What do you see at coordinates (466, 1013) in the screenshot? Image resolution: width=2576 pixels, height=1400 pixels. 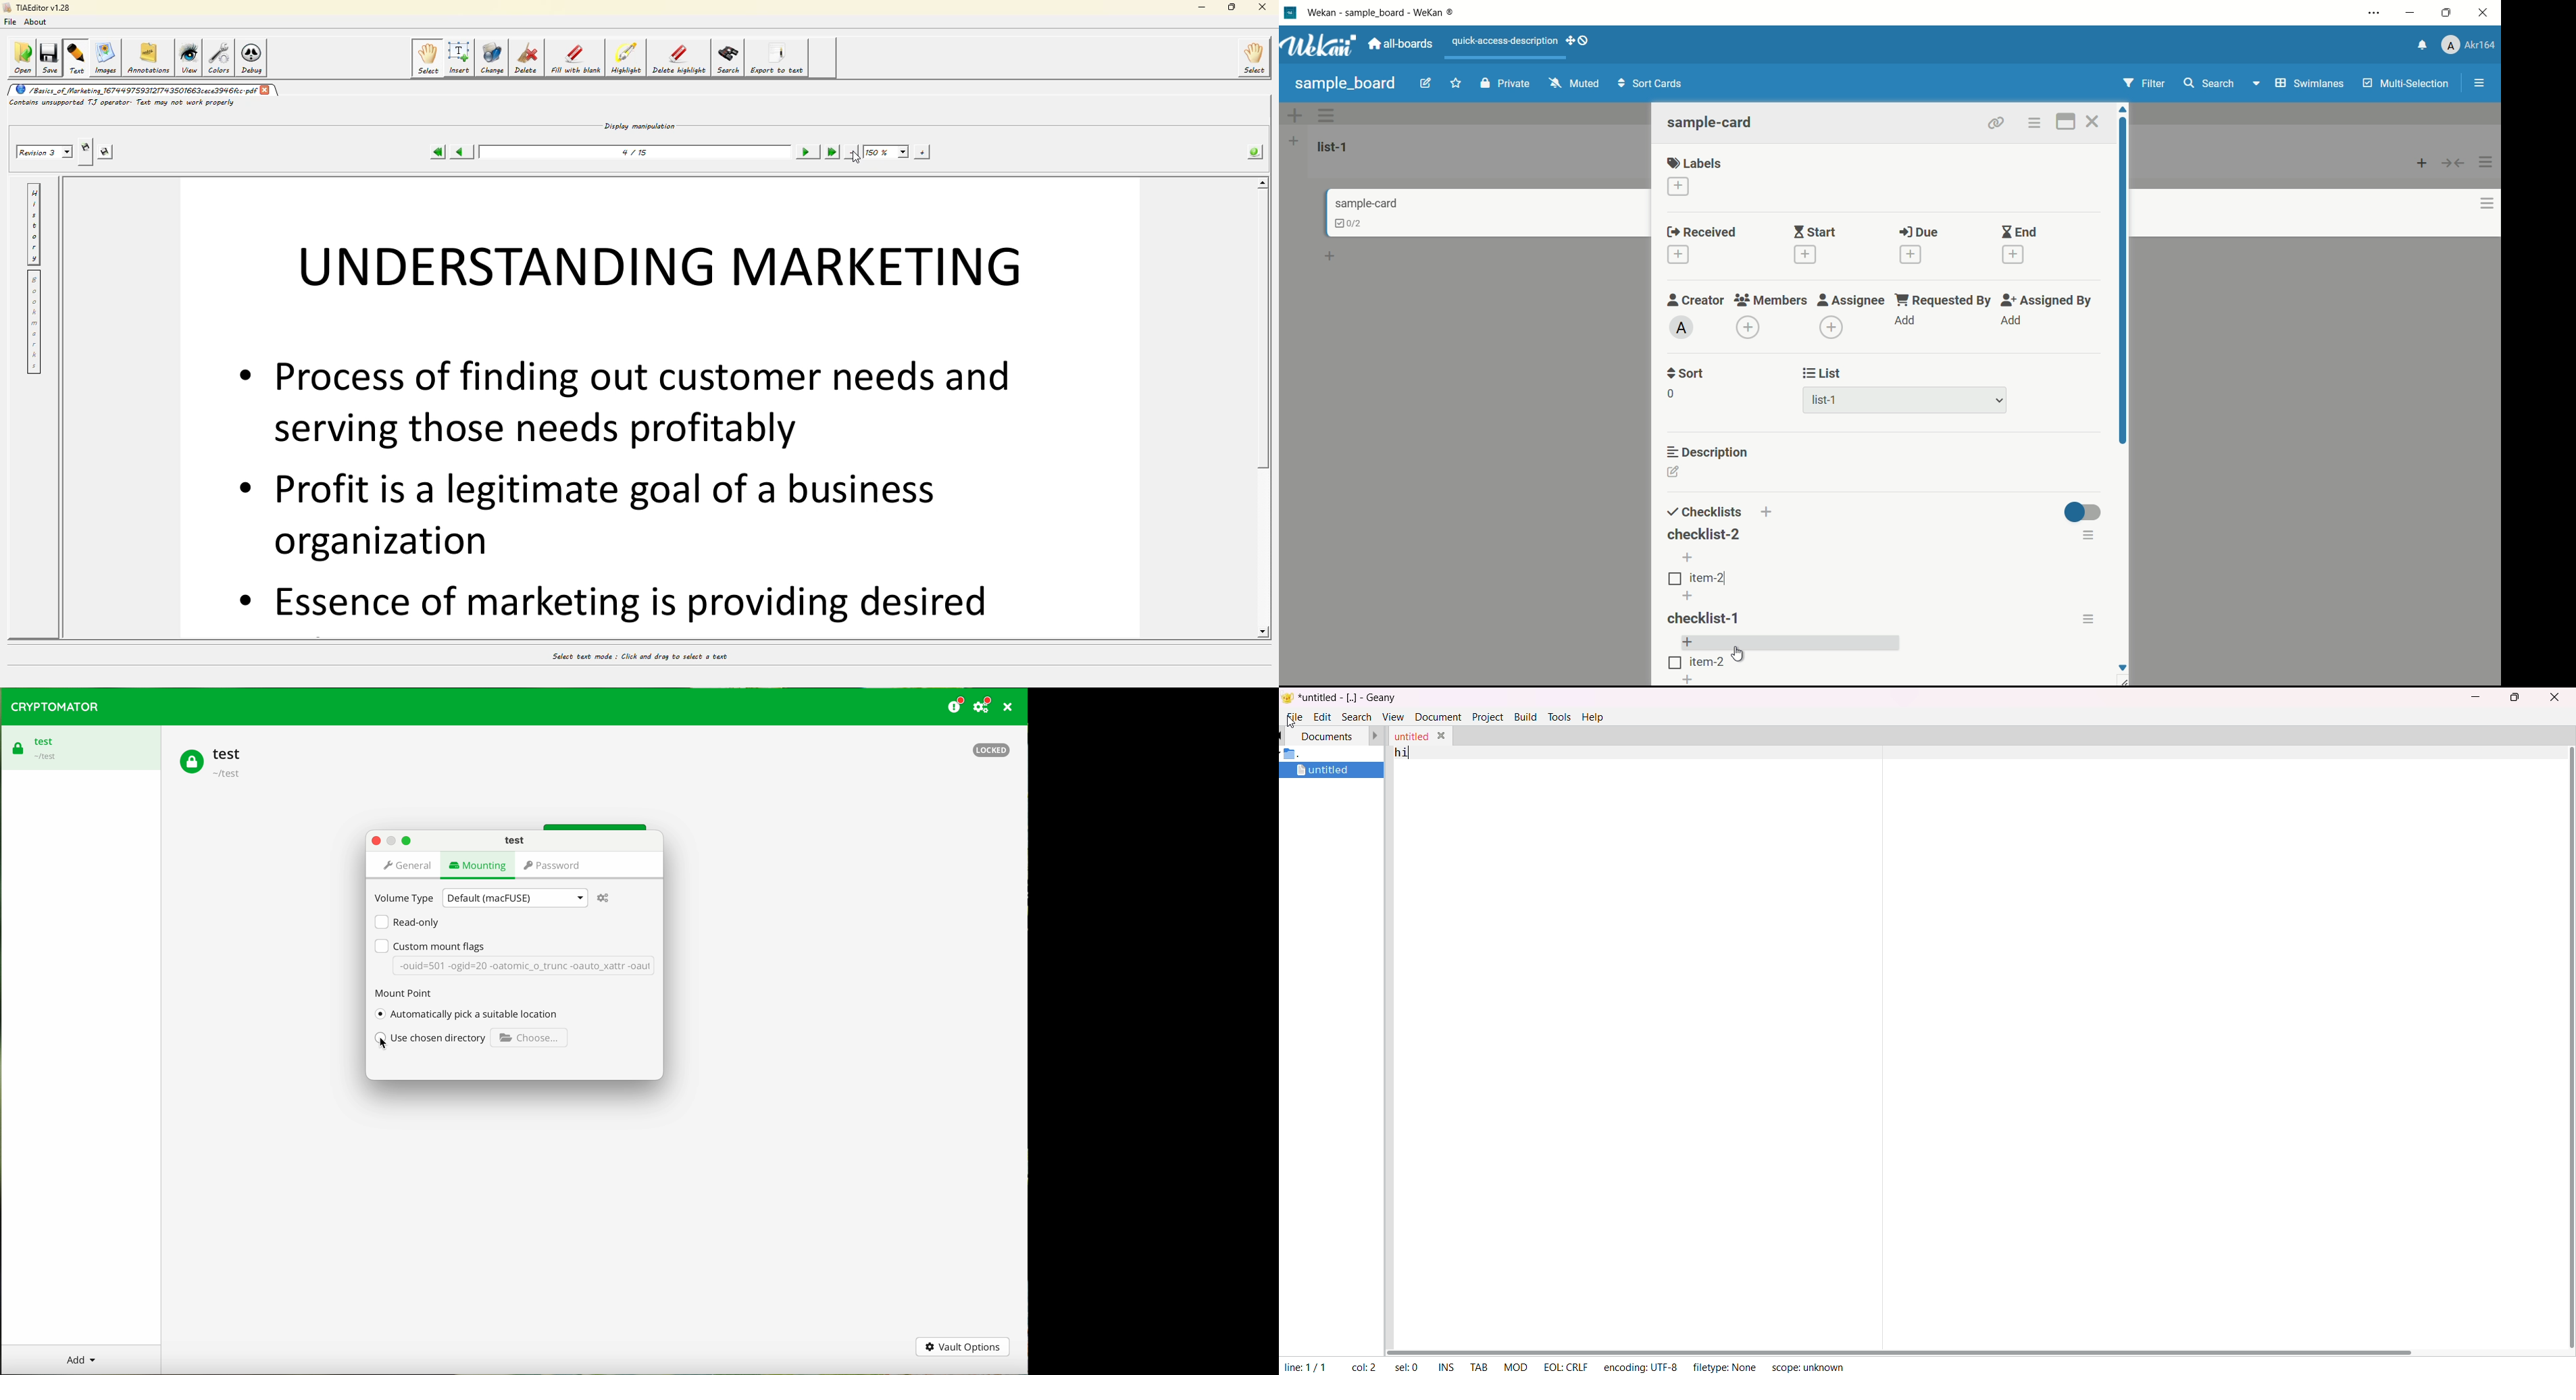 I see `automatically pick a suitable location` at bounding box center [466, 1013].